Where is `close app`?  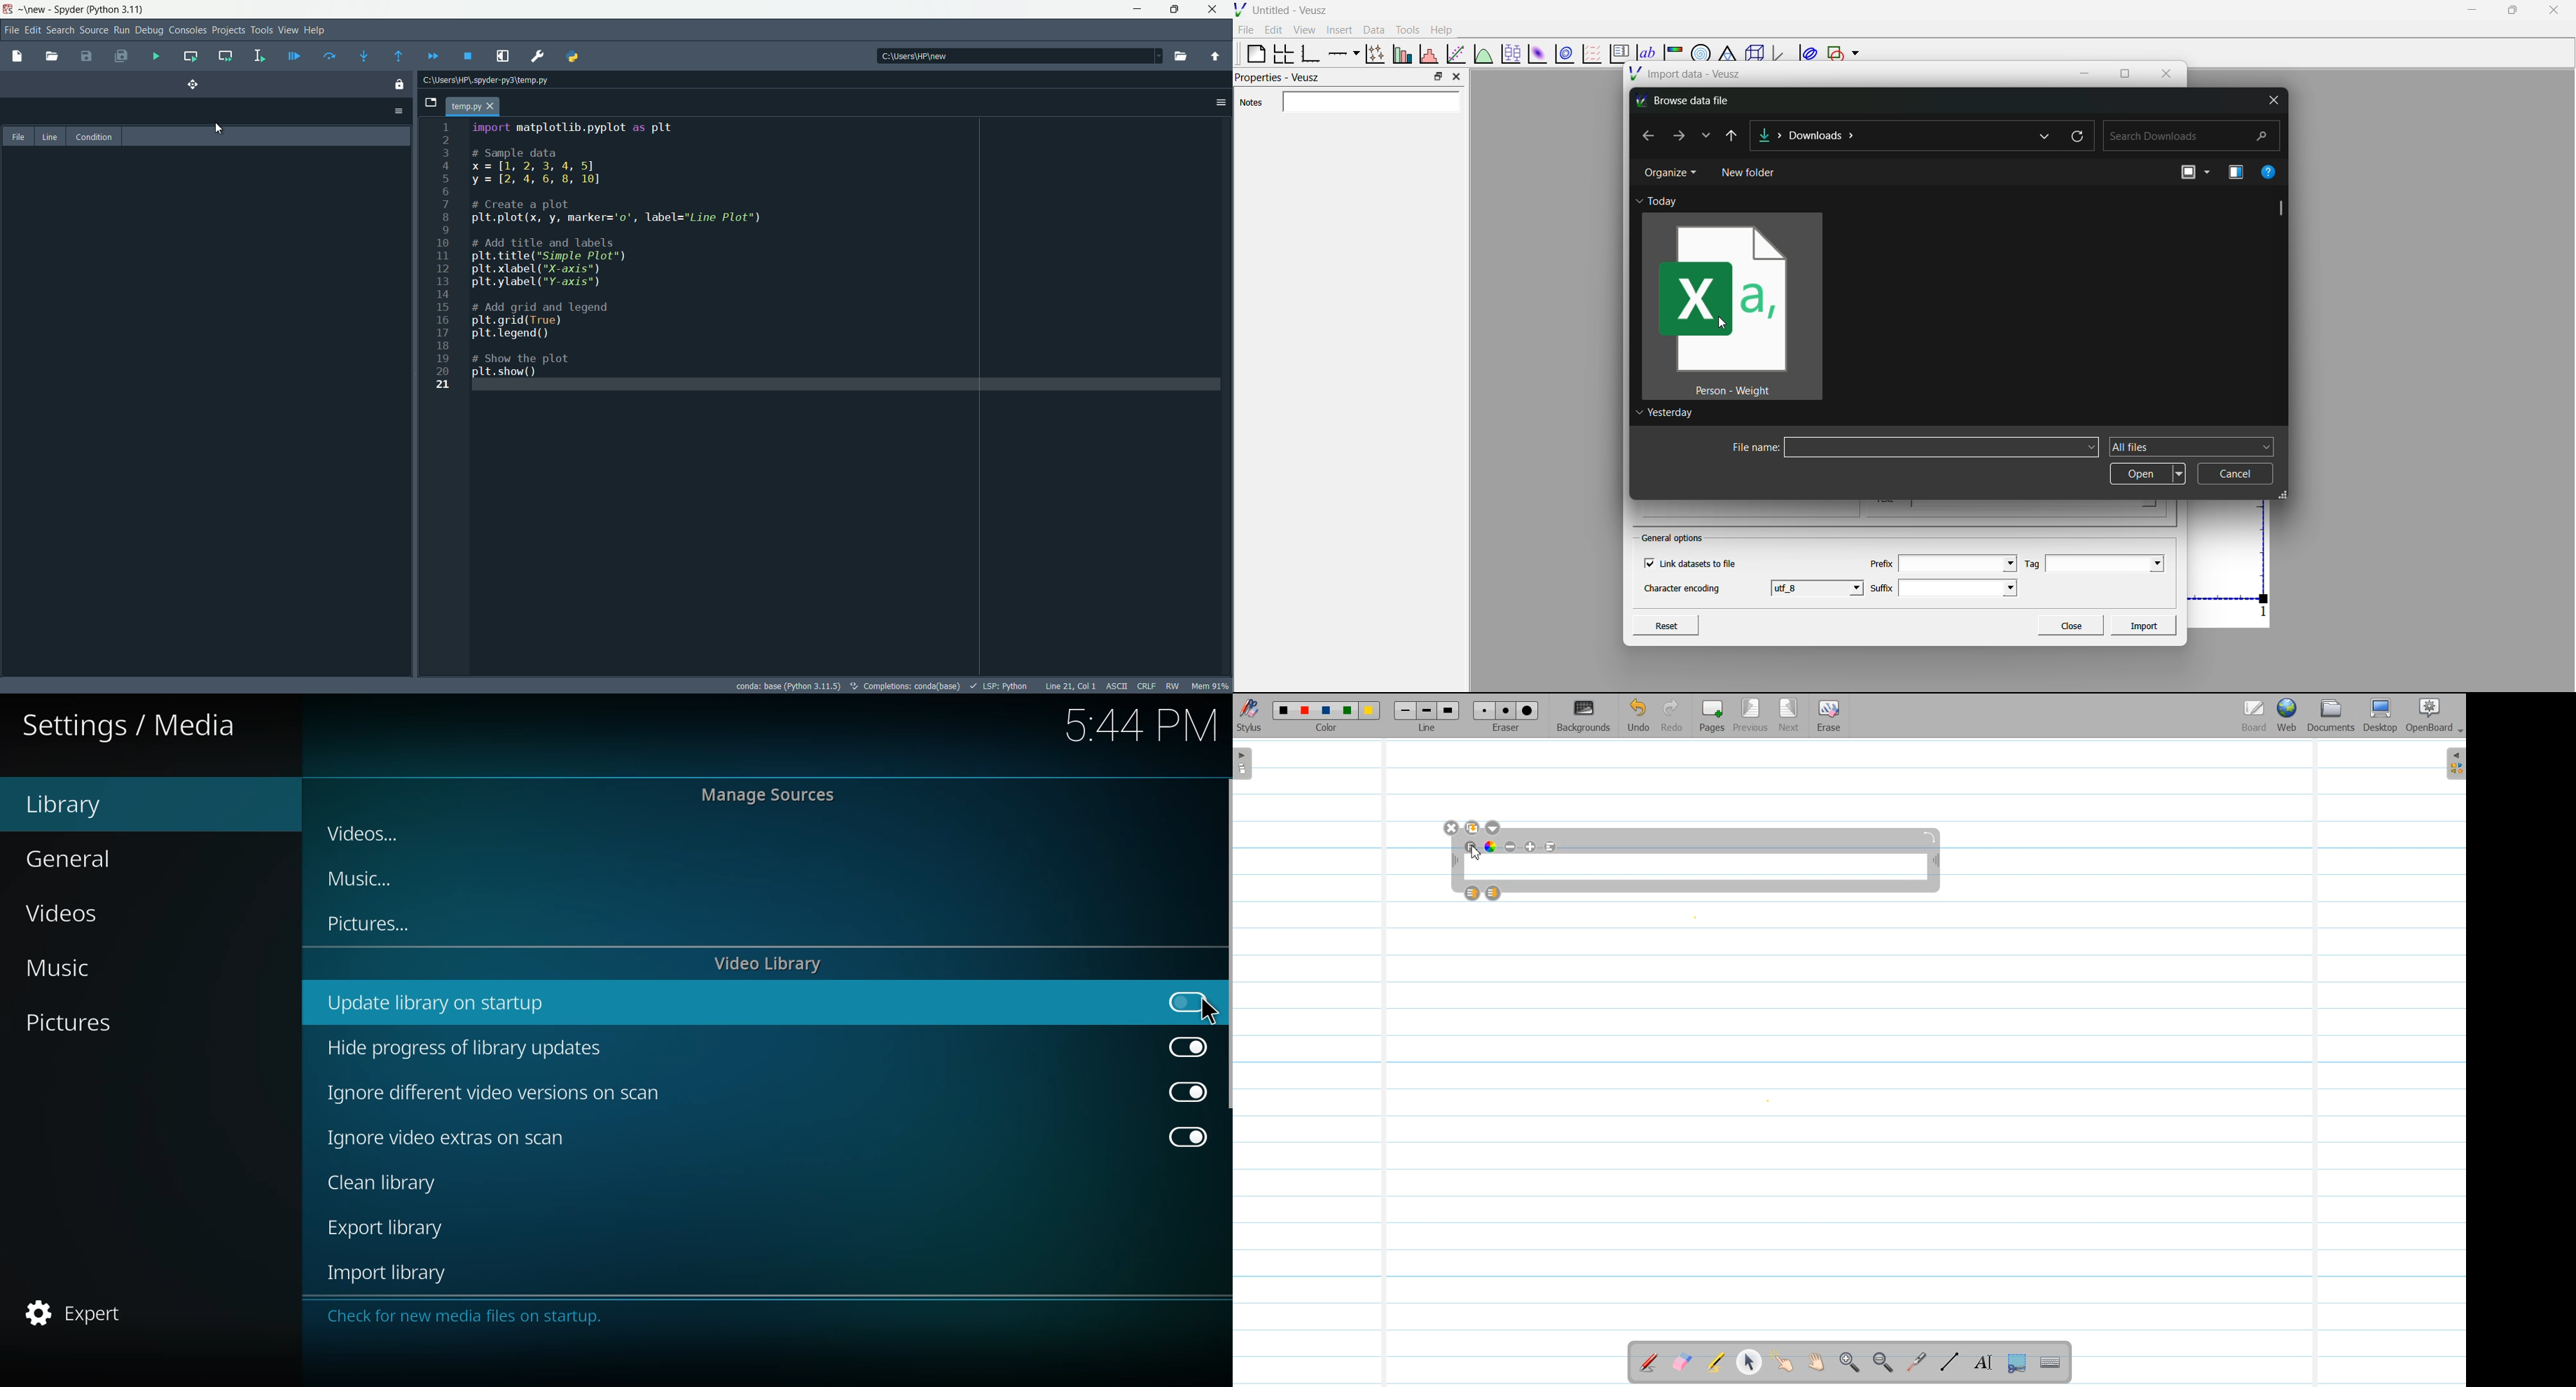 close app is located at coordinates (1175, 10).